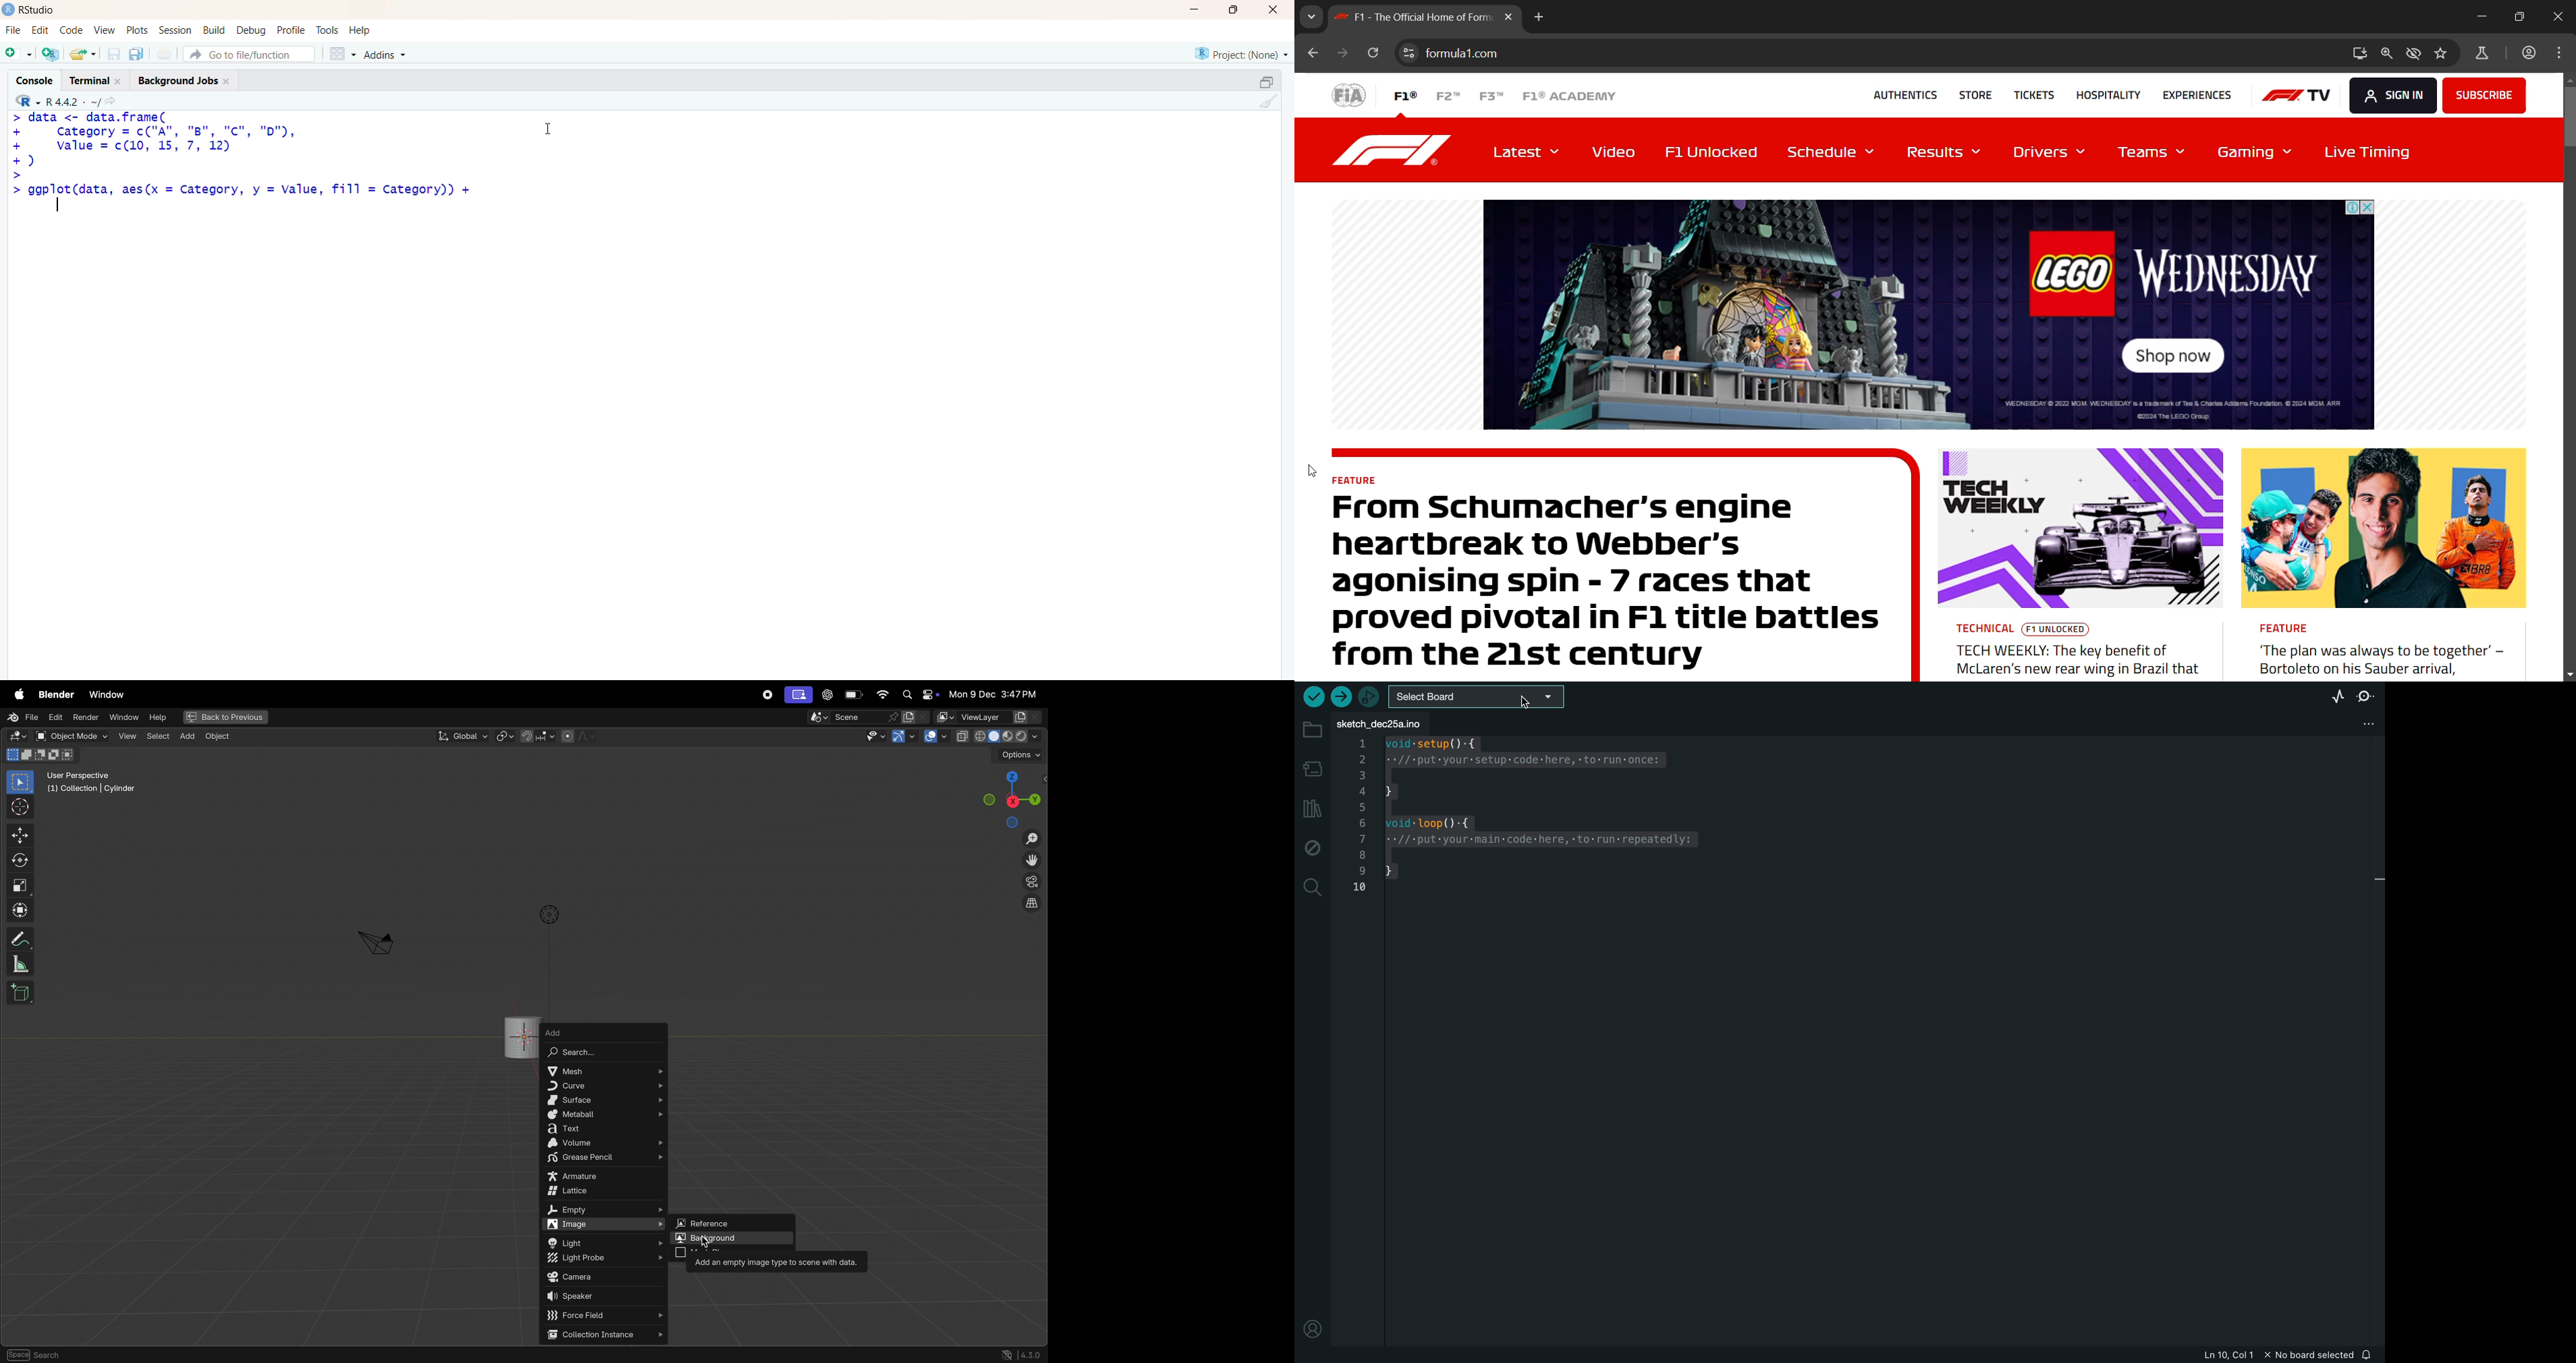  I want to click on go to directiory, so click(114, 101).